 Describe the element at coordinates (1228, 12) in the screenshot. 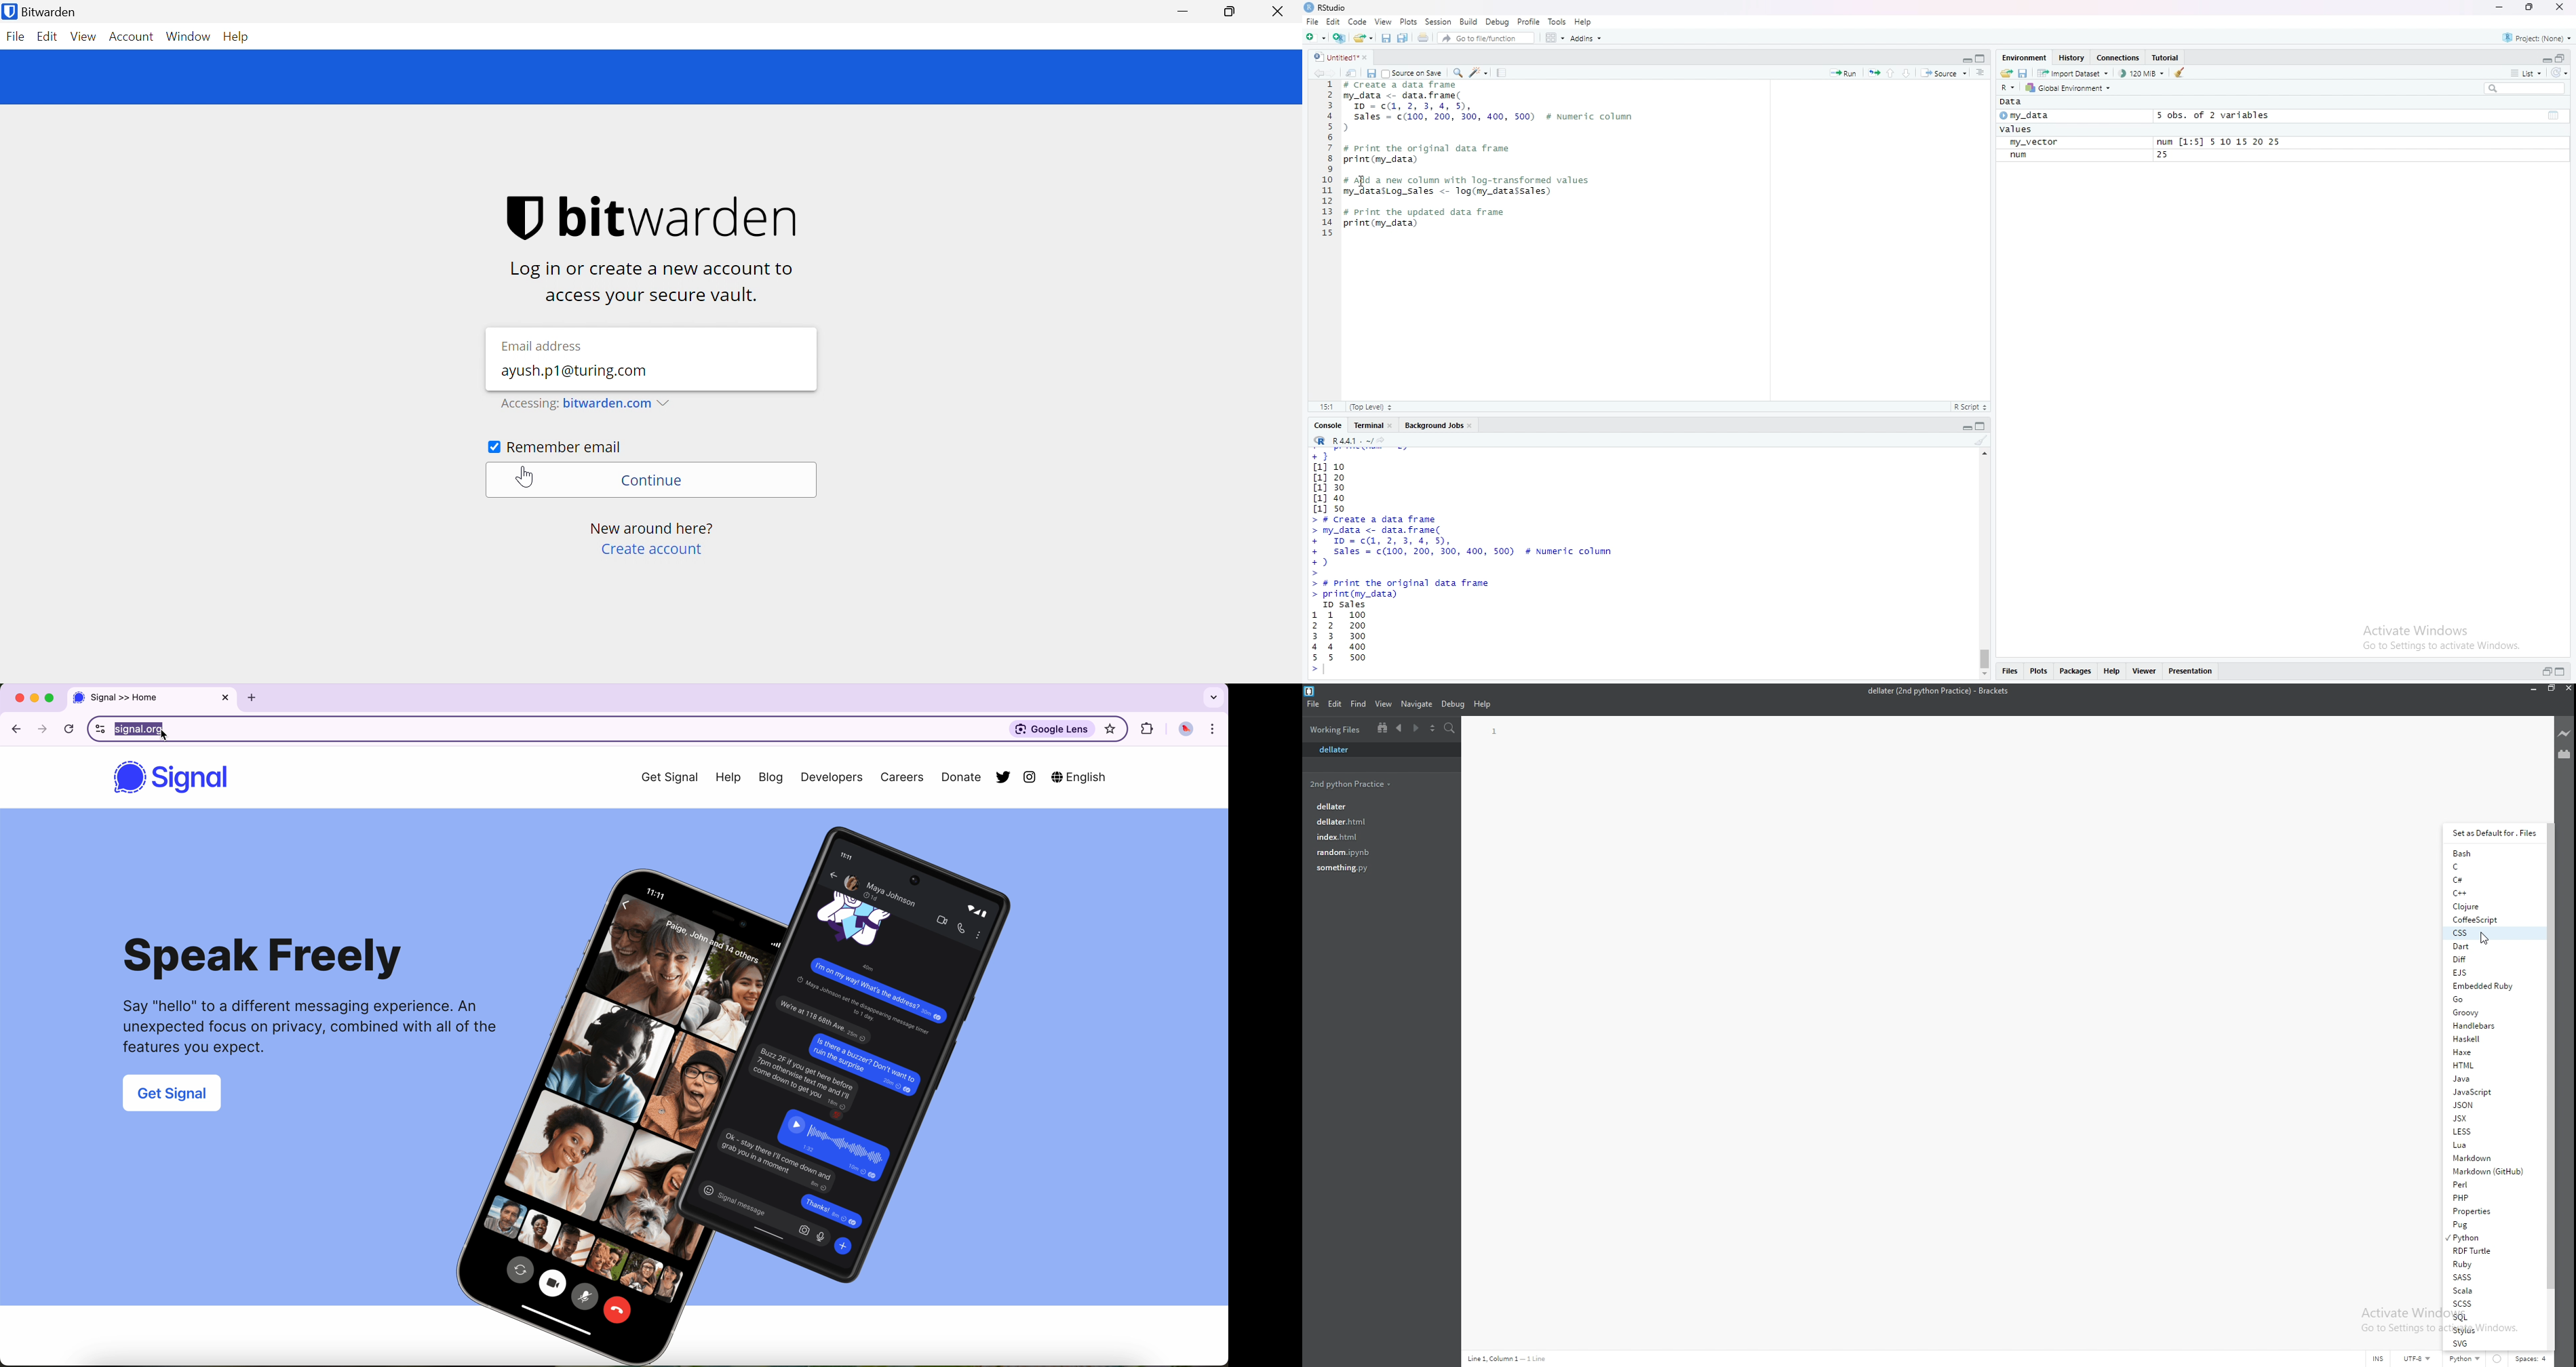

I see `Restore Down` at that location.